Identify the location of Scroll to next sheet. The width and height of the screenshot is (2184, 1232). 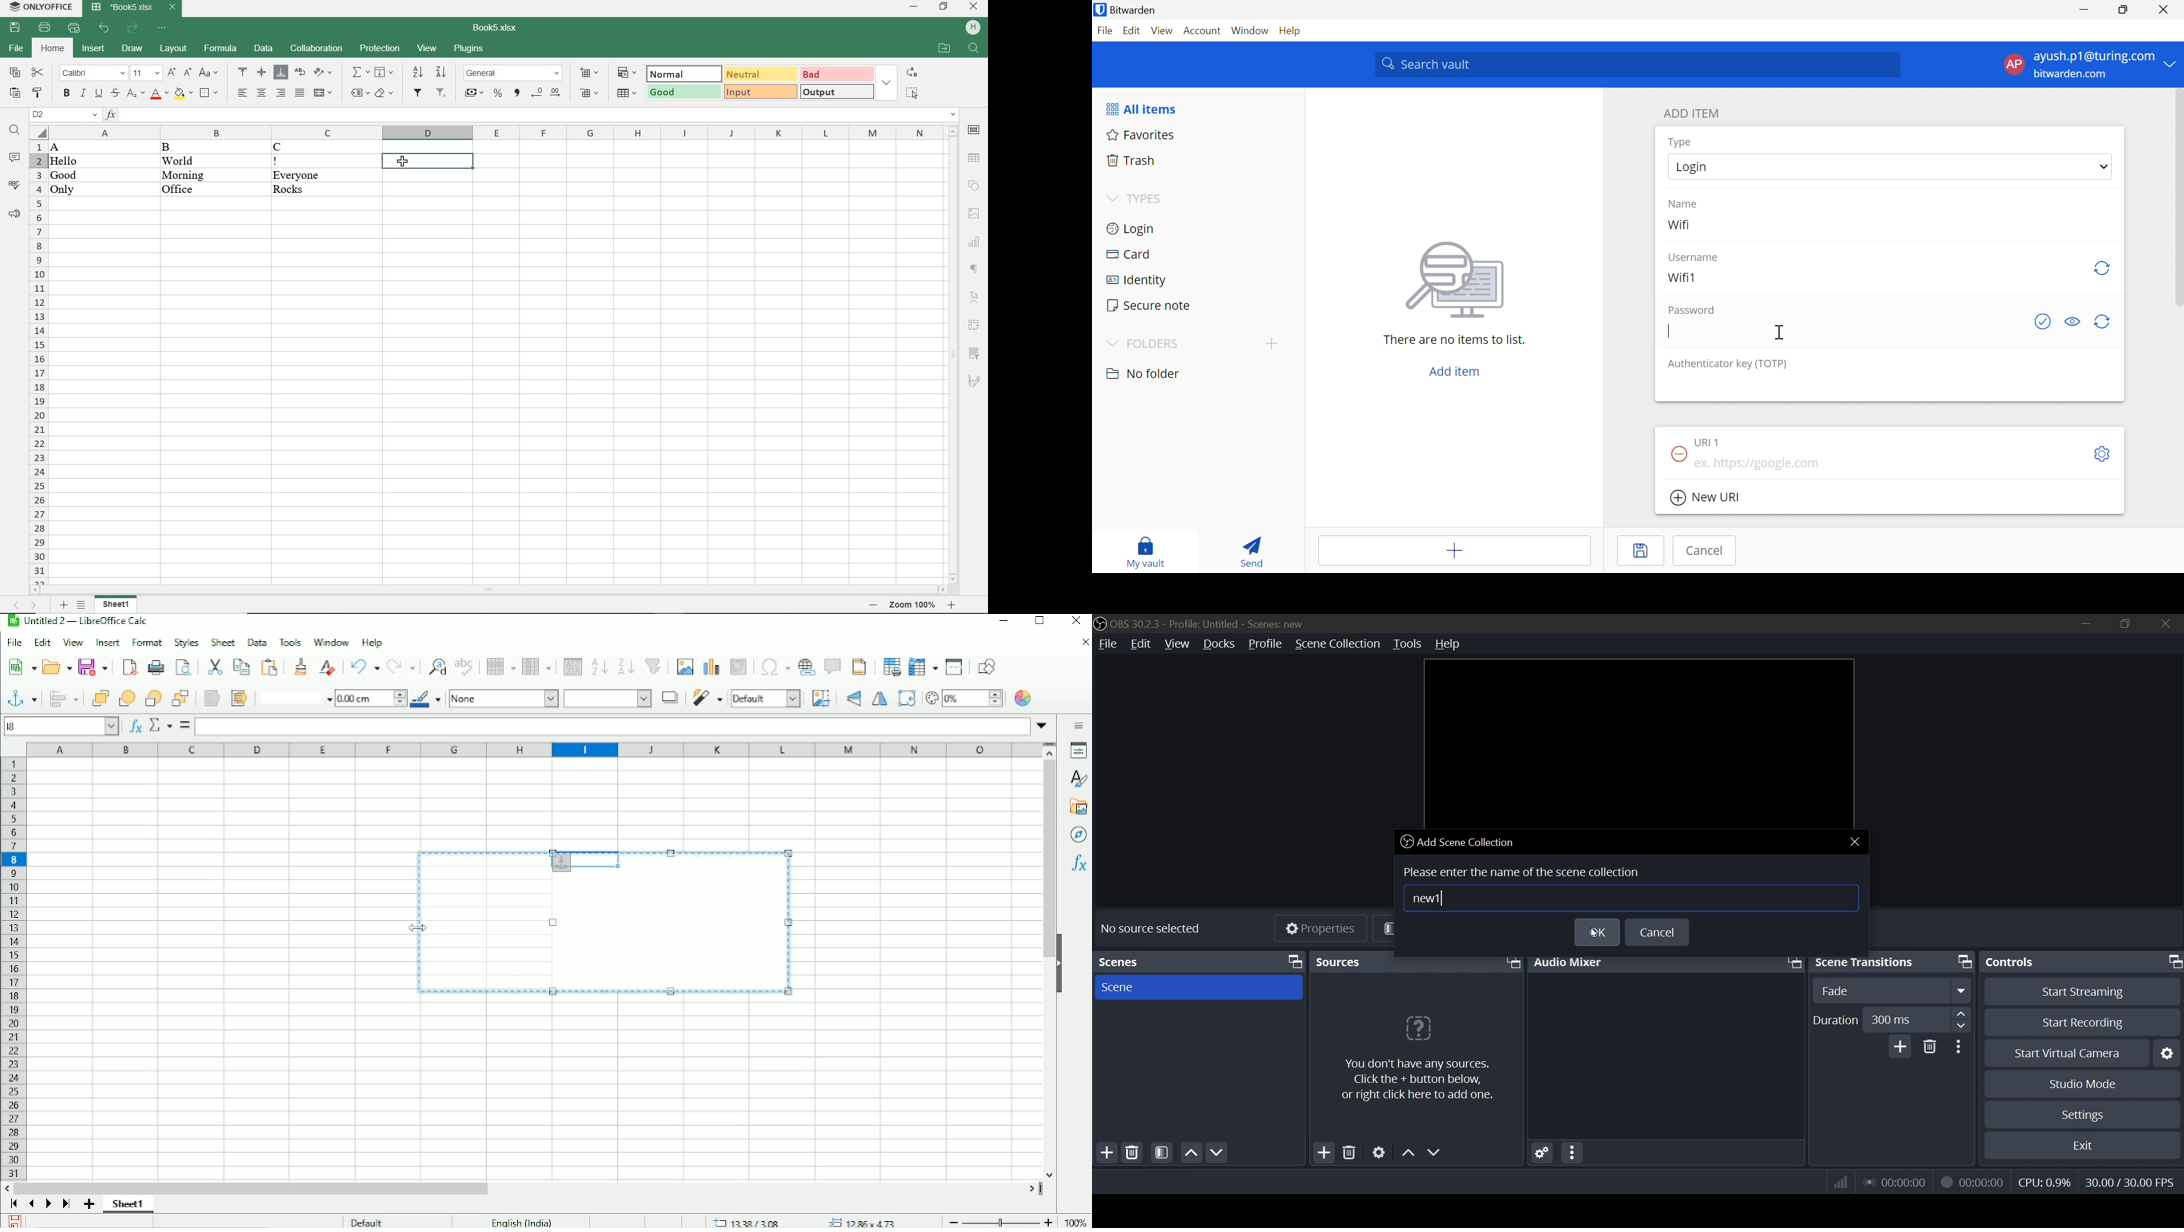
(48, 1205).